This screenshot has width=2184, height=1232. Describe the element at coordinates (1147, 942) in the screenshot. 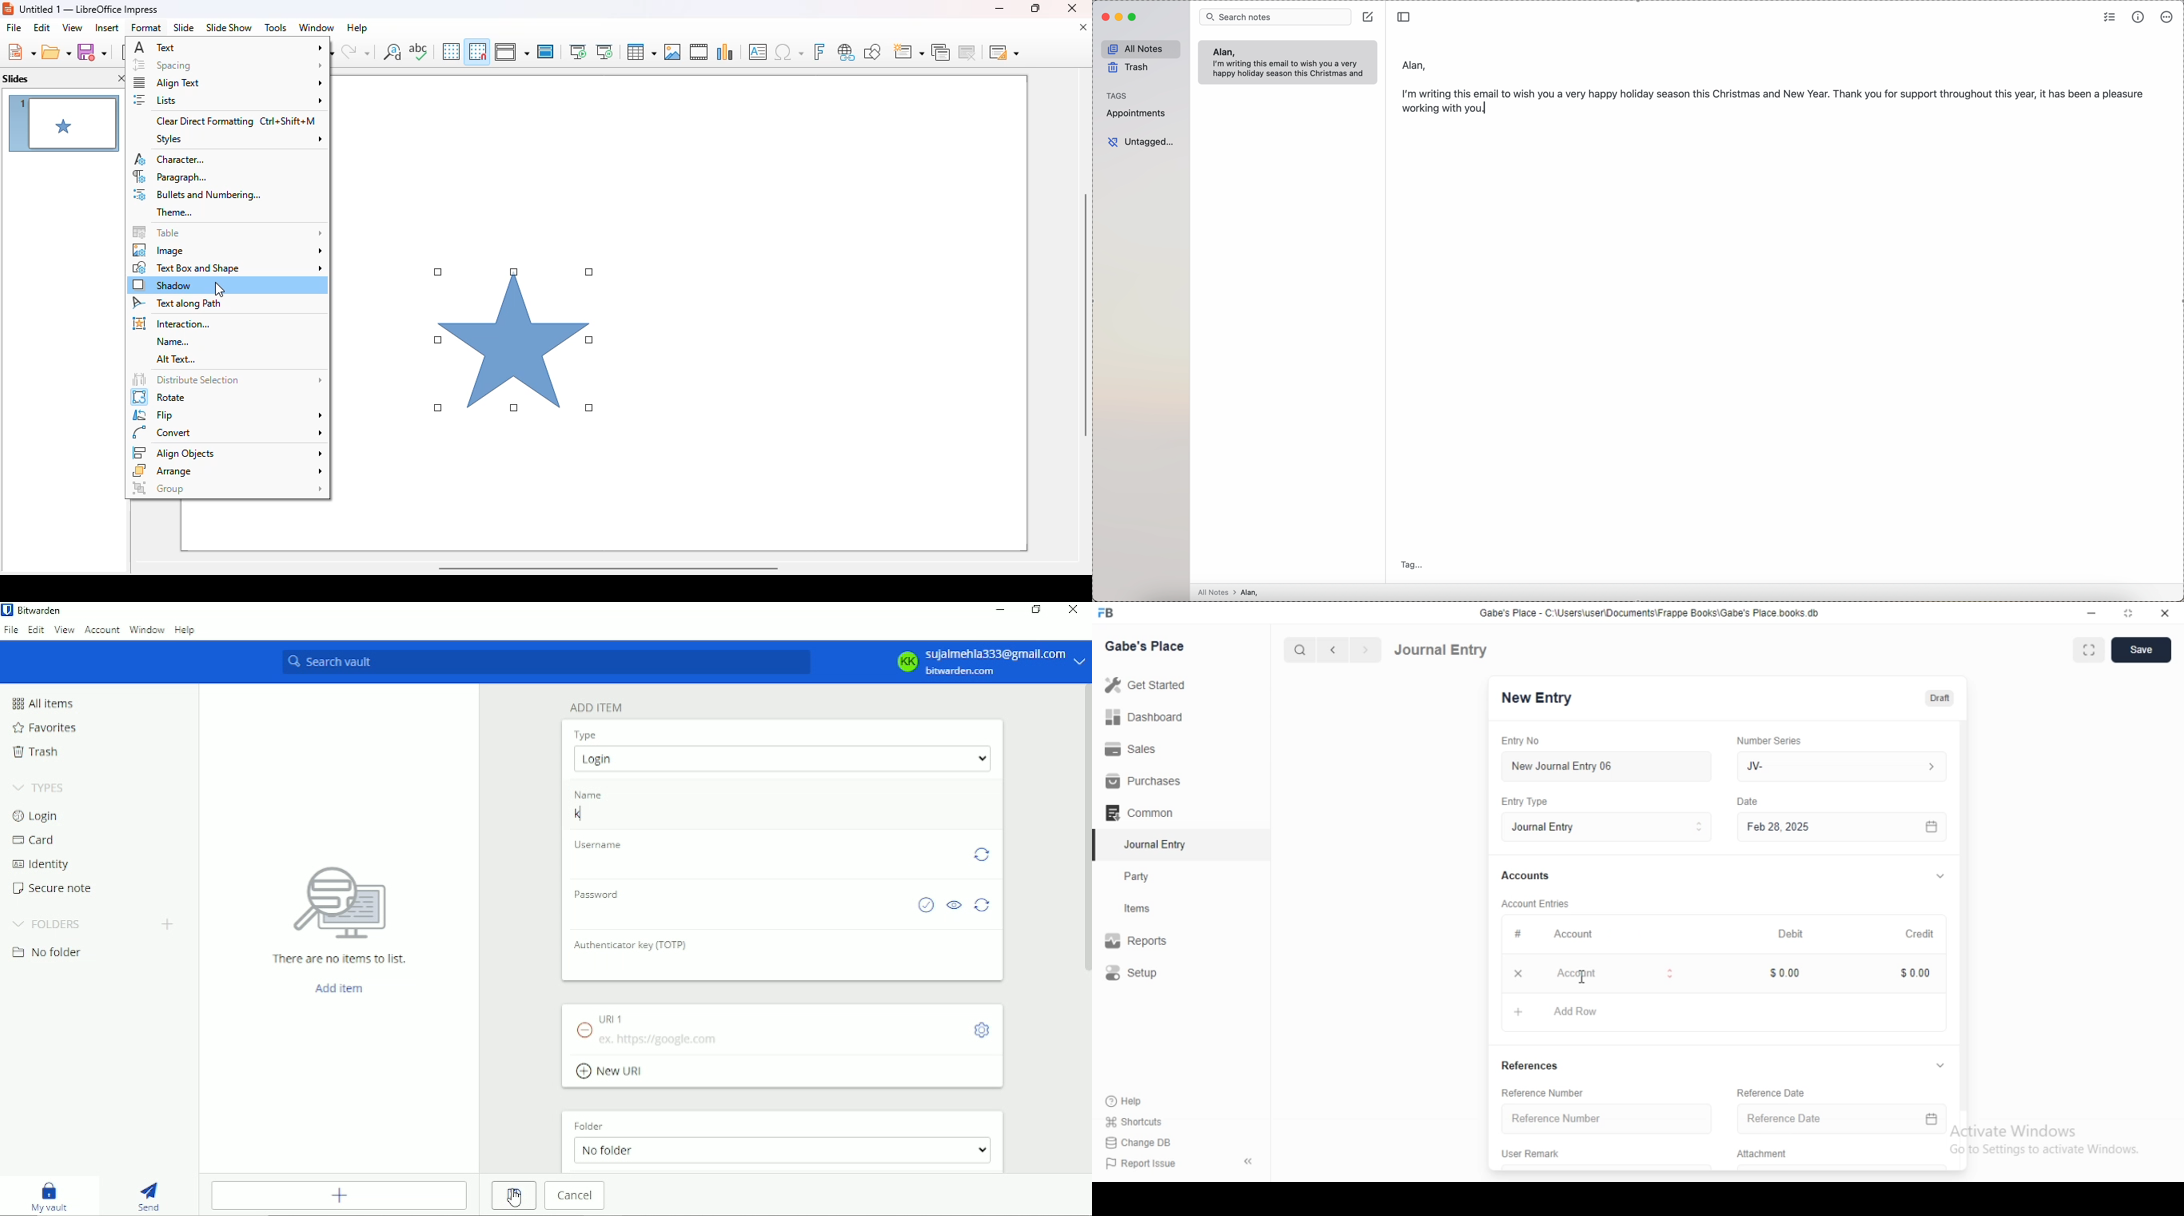

I see `Reports` at that location.